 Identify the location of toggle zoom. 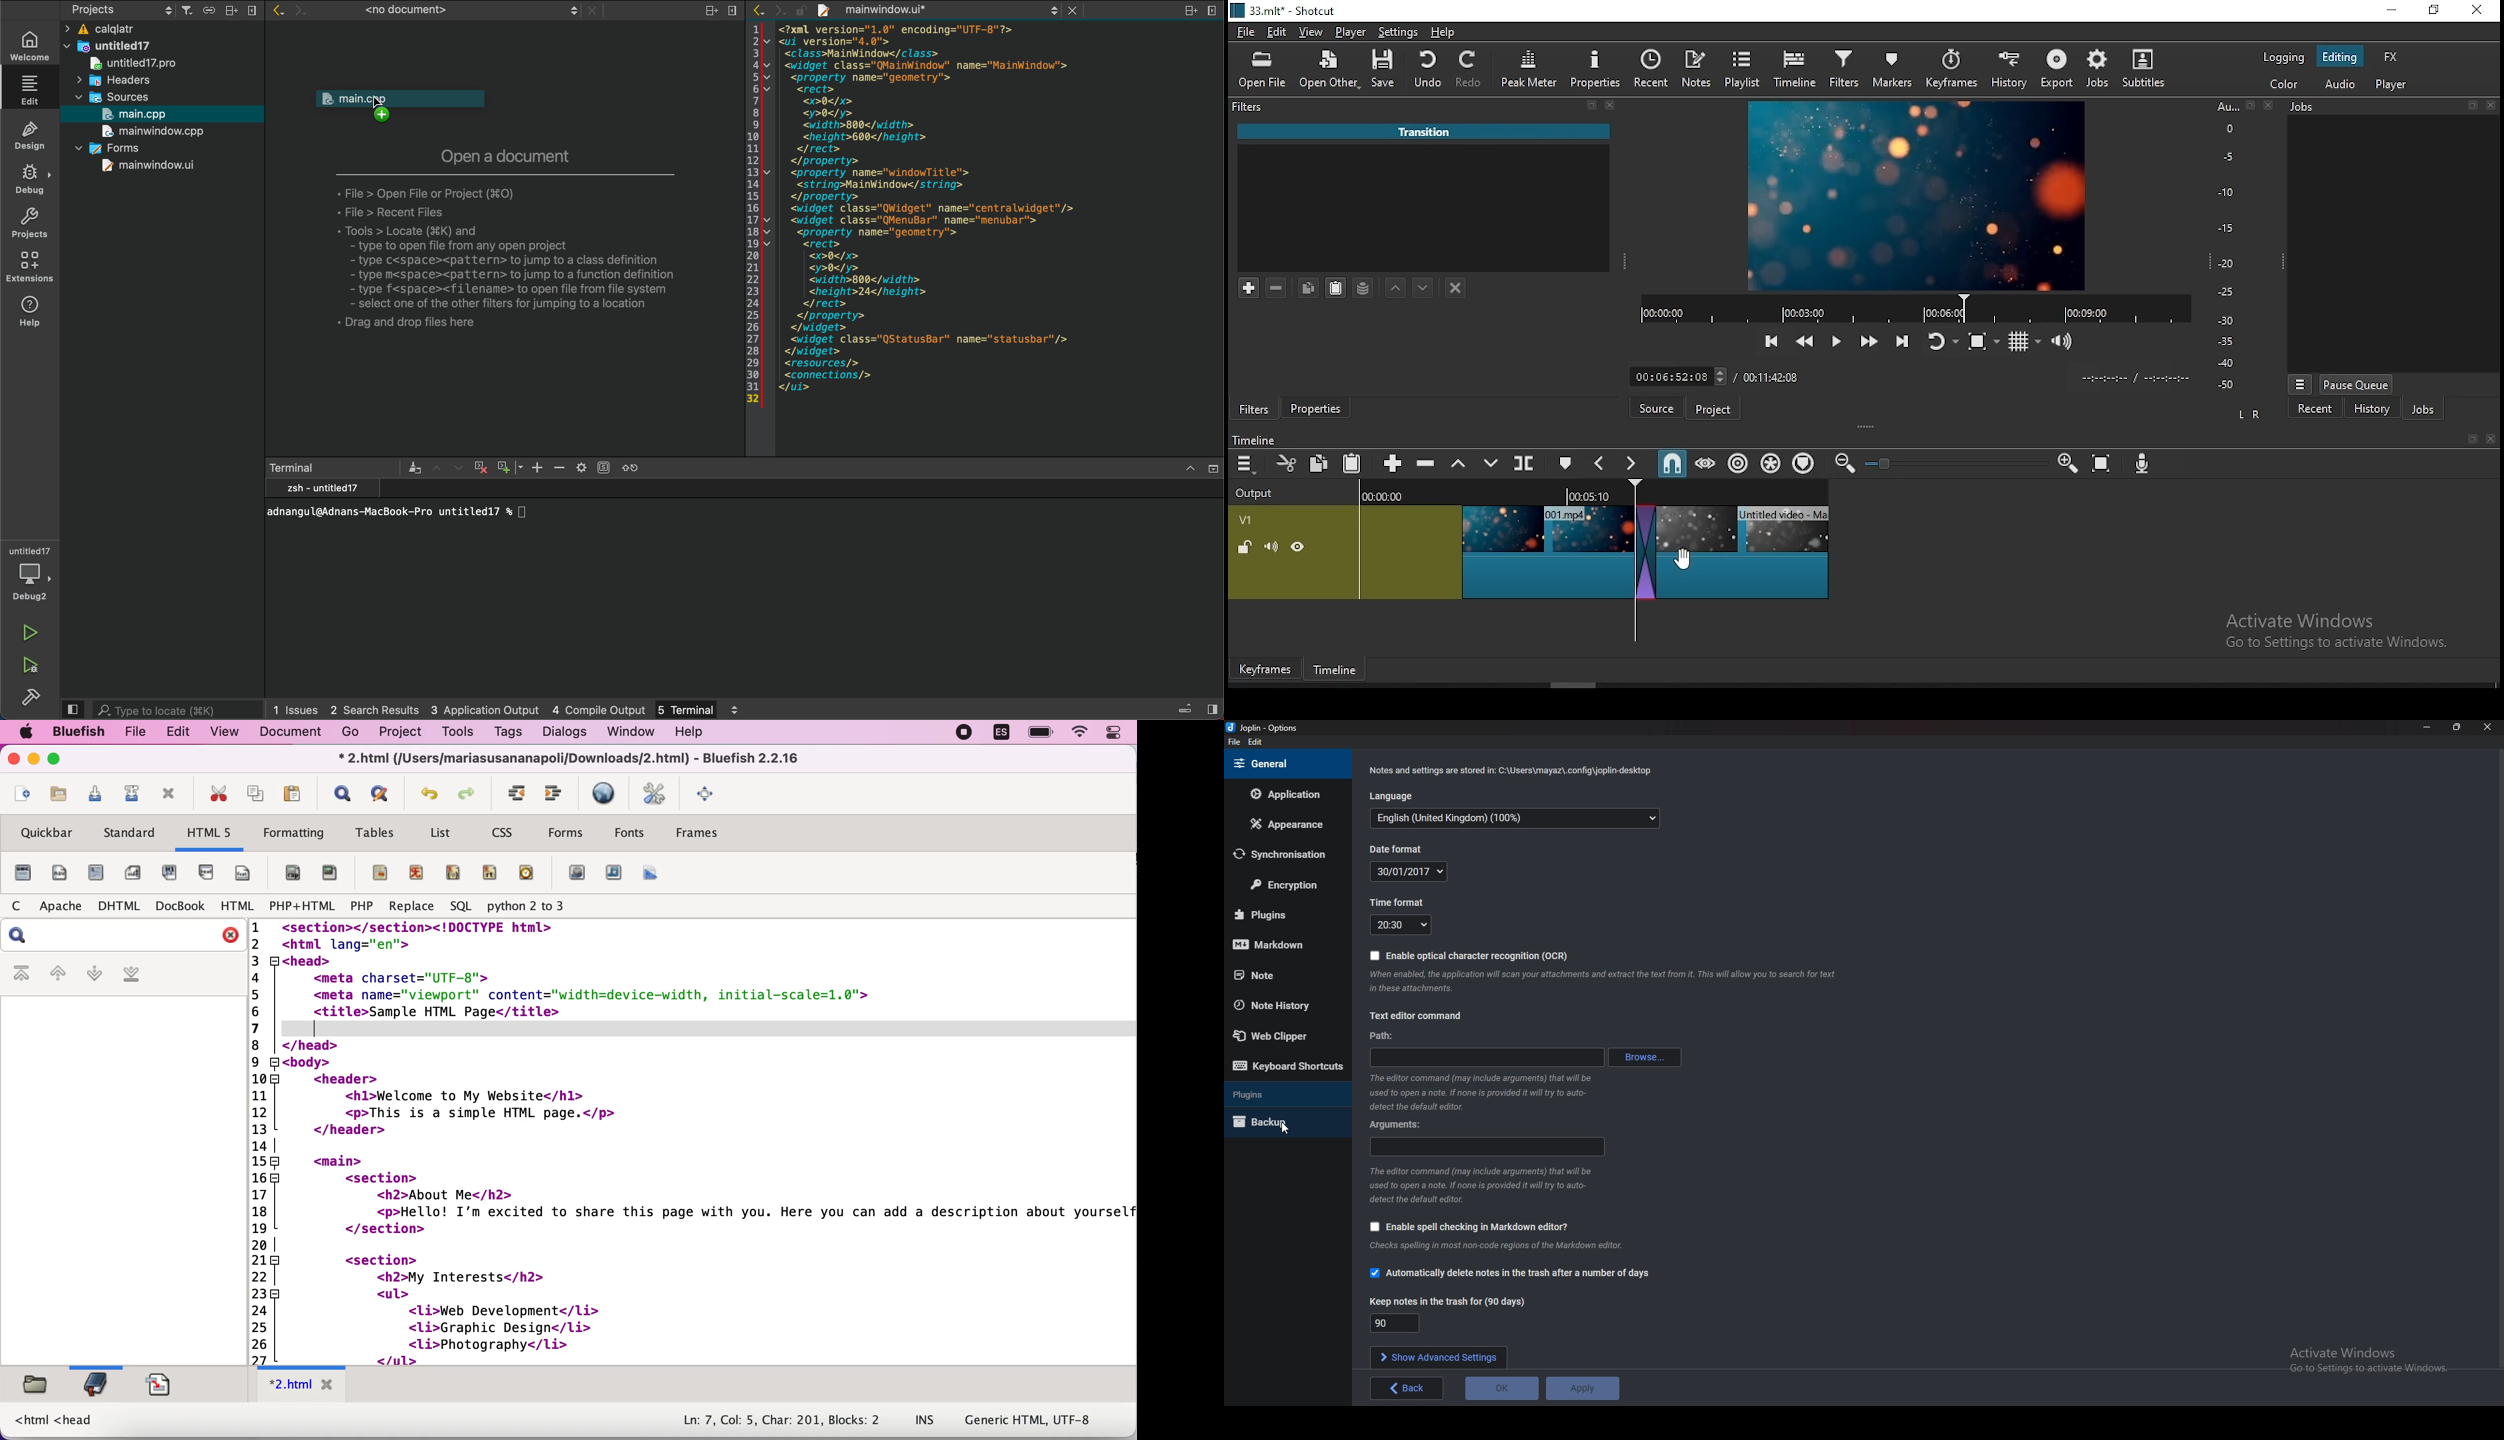
(1983, 341).